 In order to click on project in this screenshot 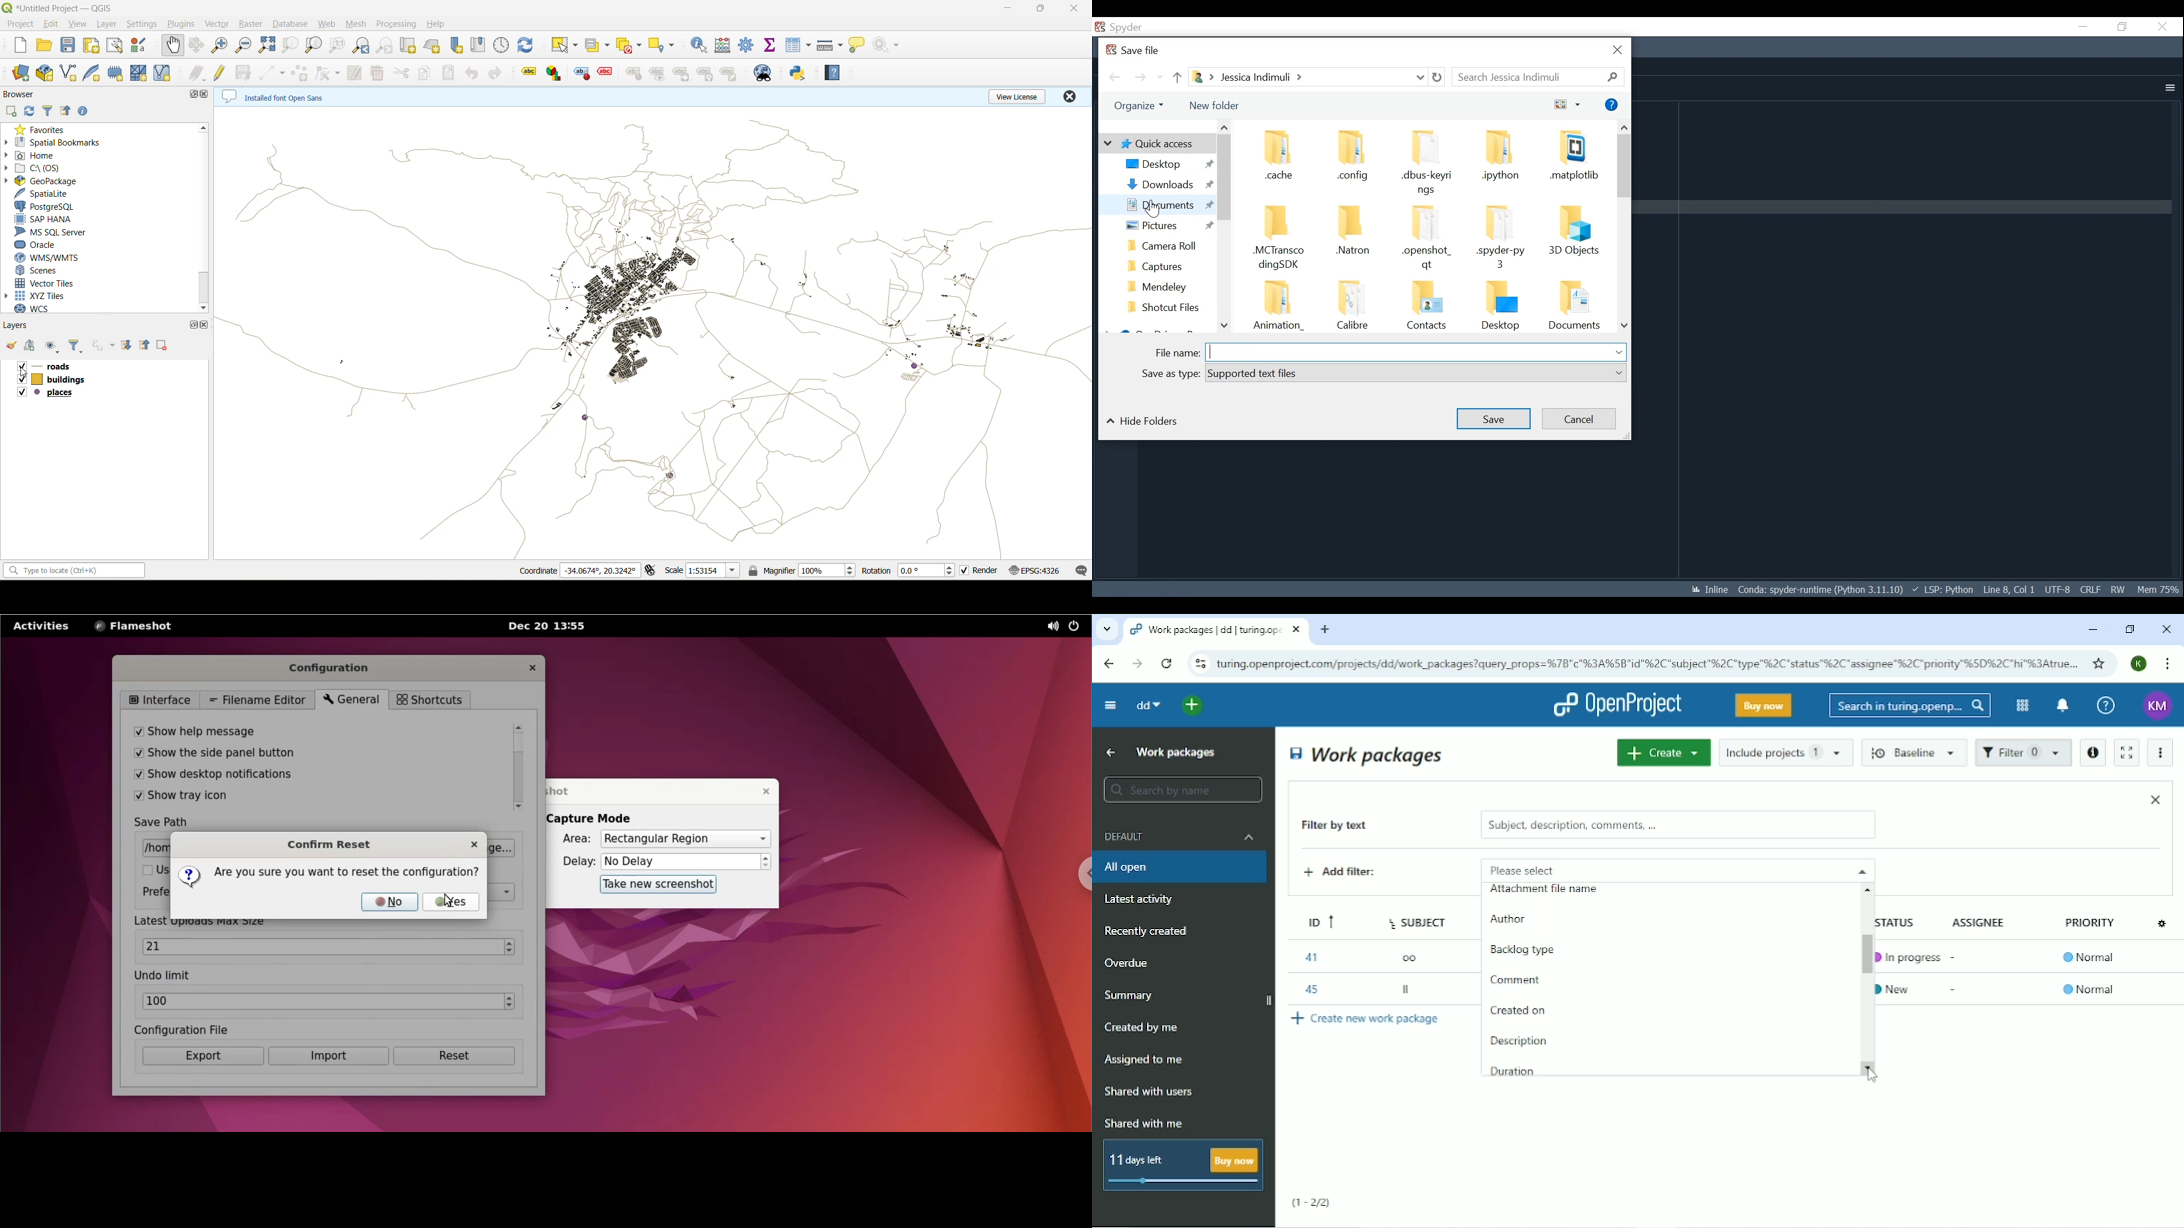, I will do `click(21, 24)`.